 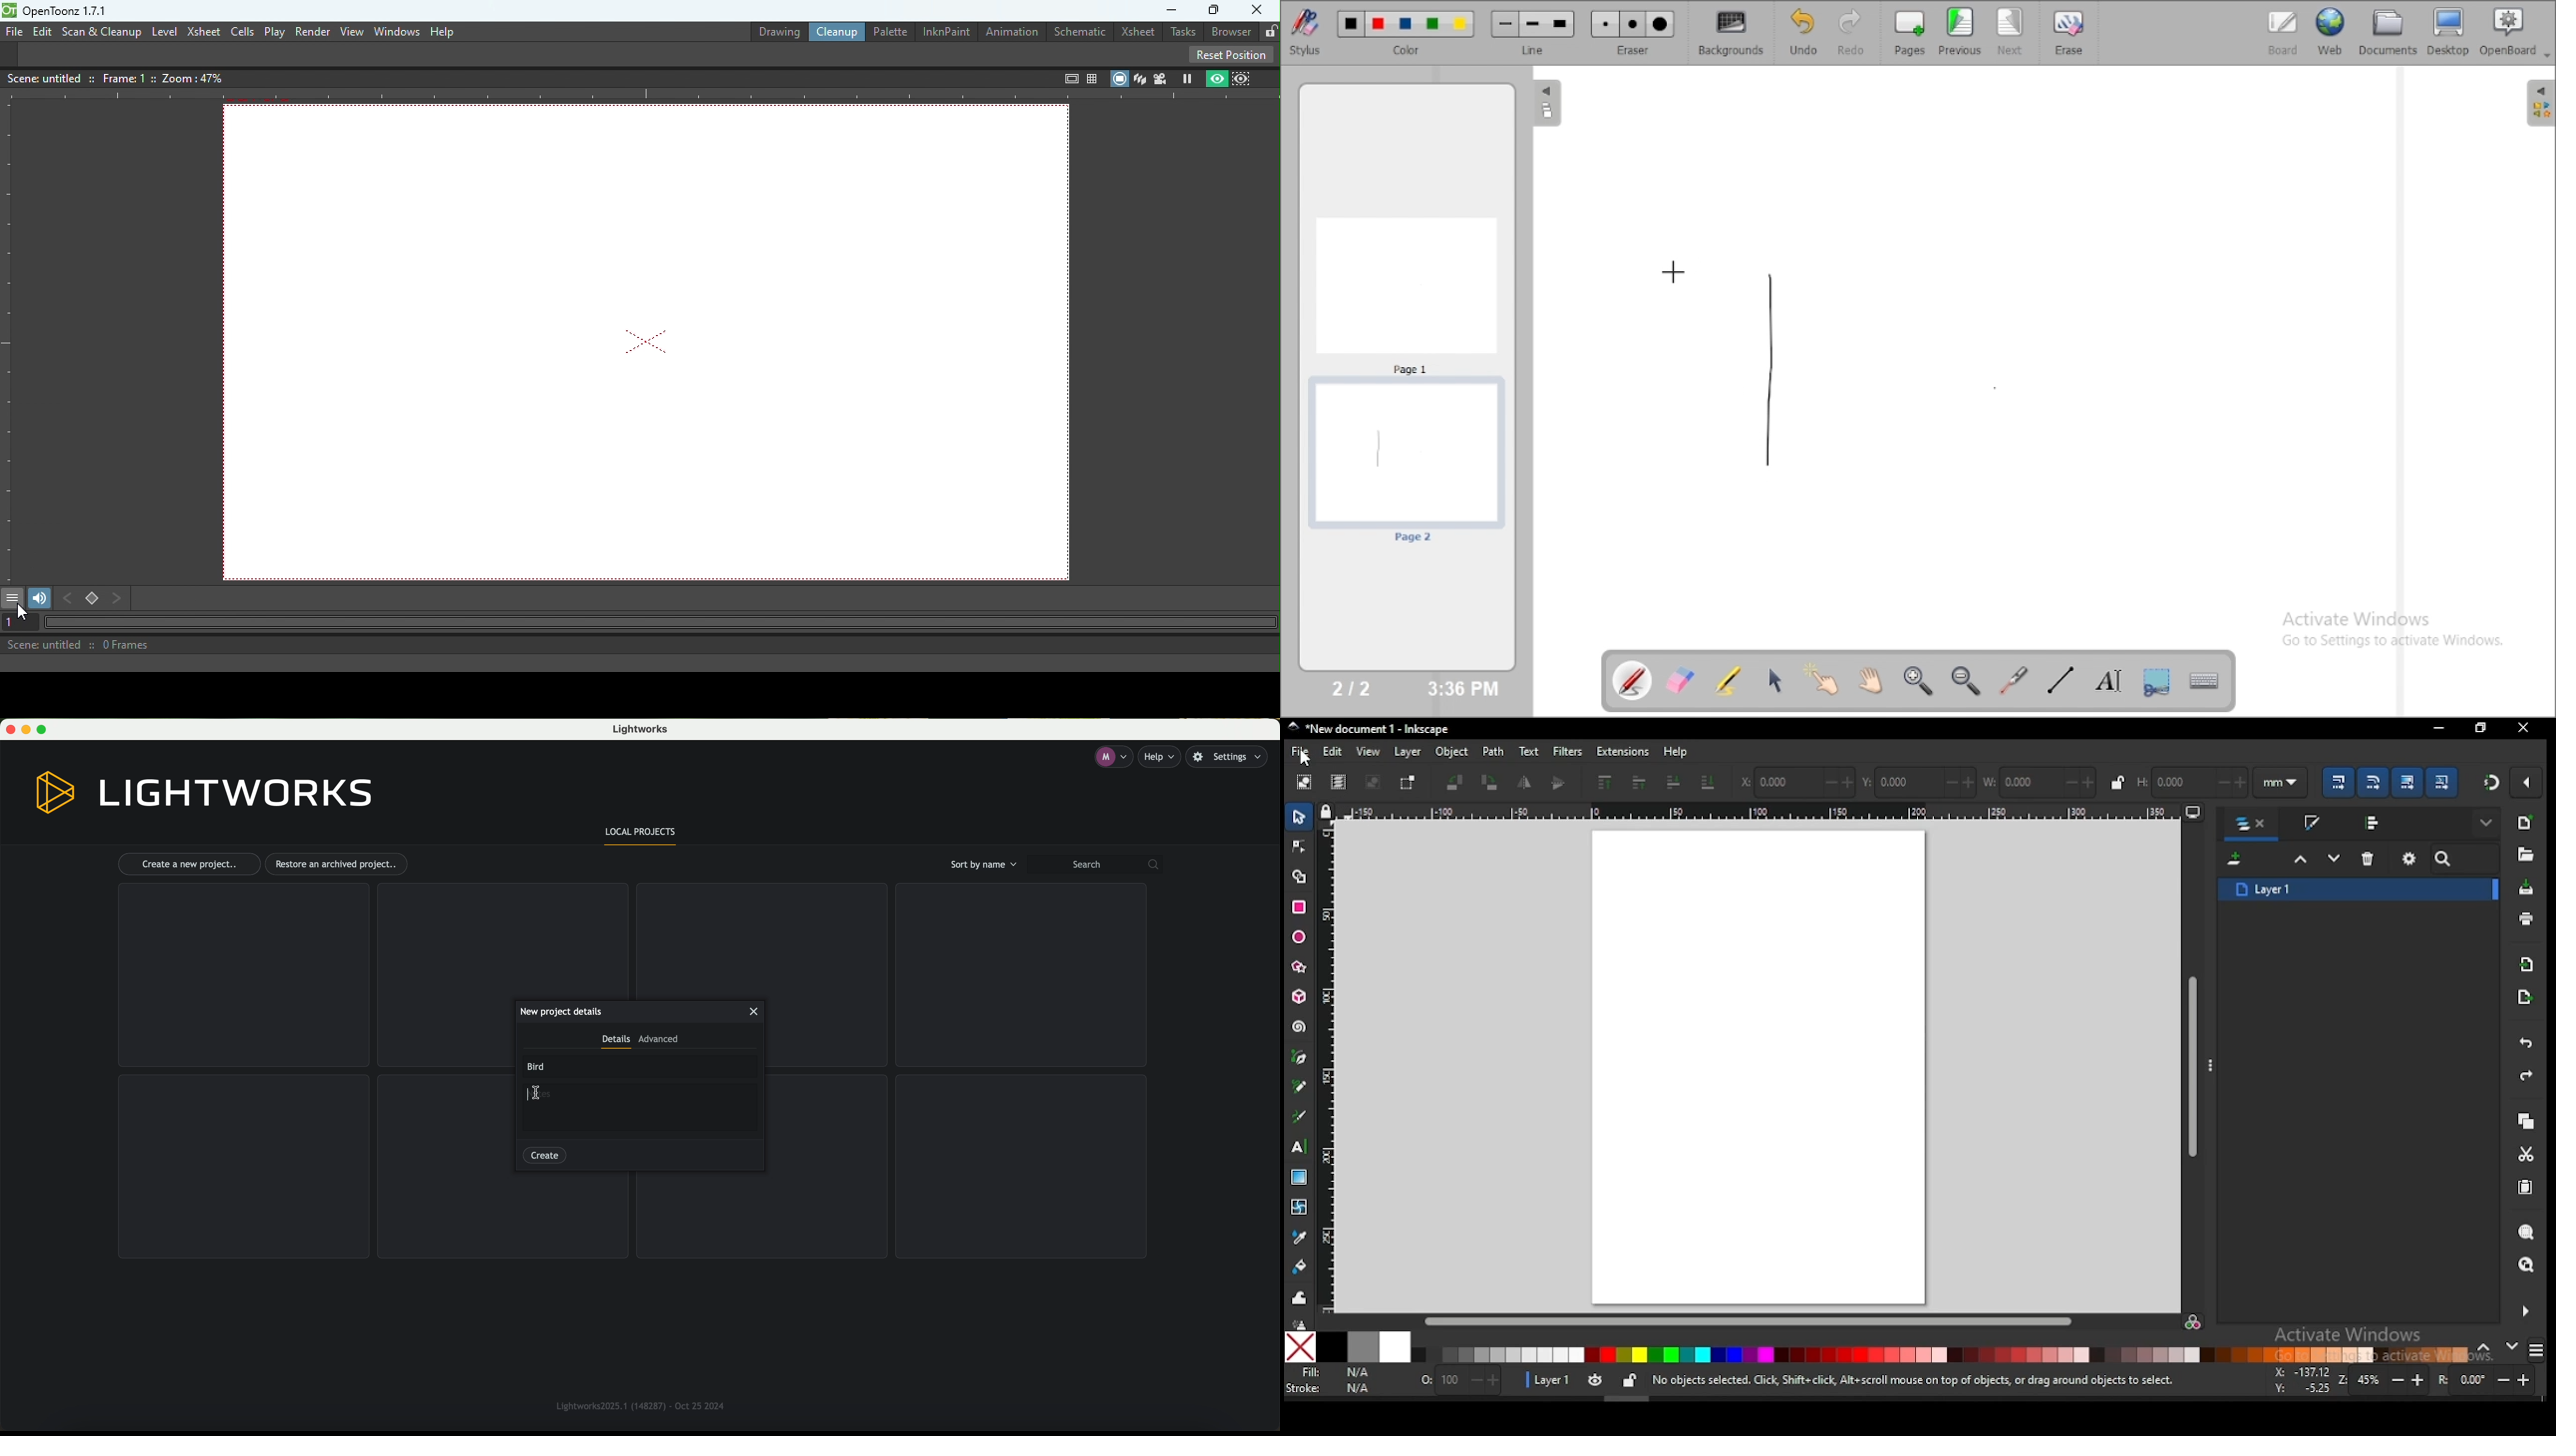 I want to click on cursor, so click(x=1673, y=270).